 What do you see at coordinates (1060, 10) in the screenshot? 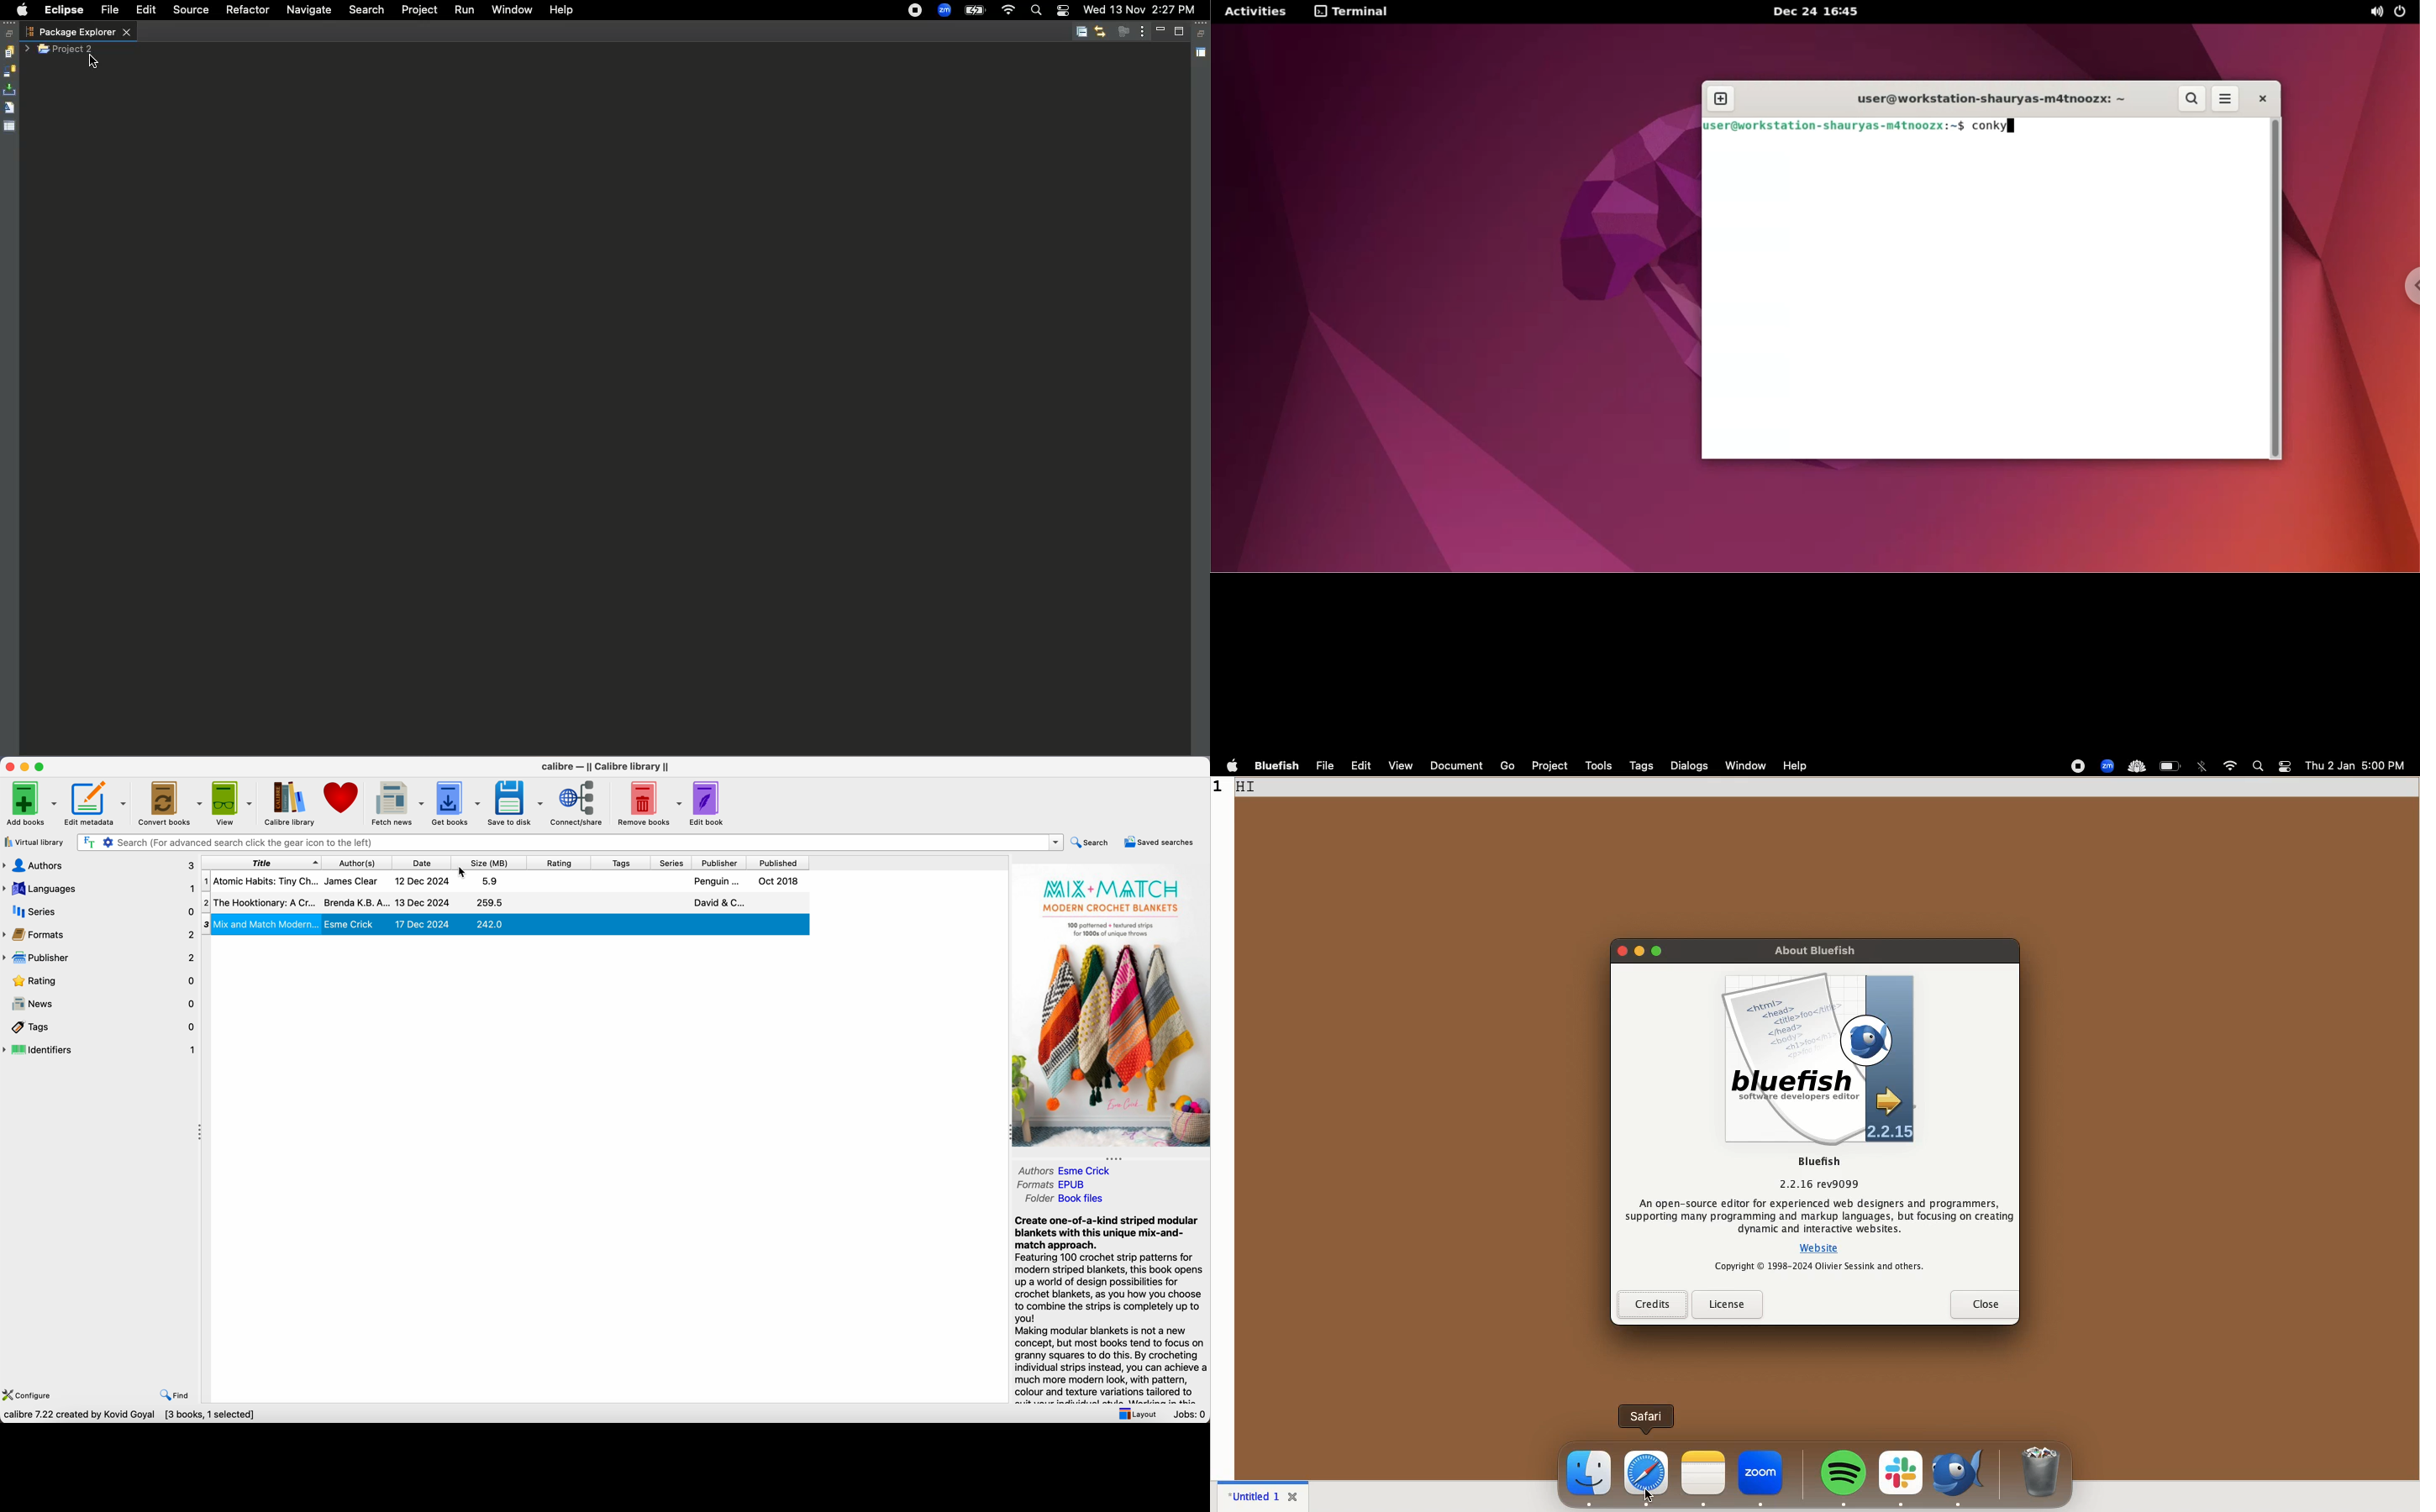
I see `Notification` at bounding box center [1060, 10].